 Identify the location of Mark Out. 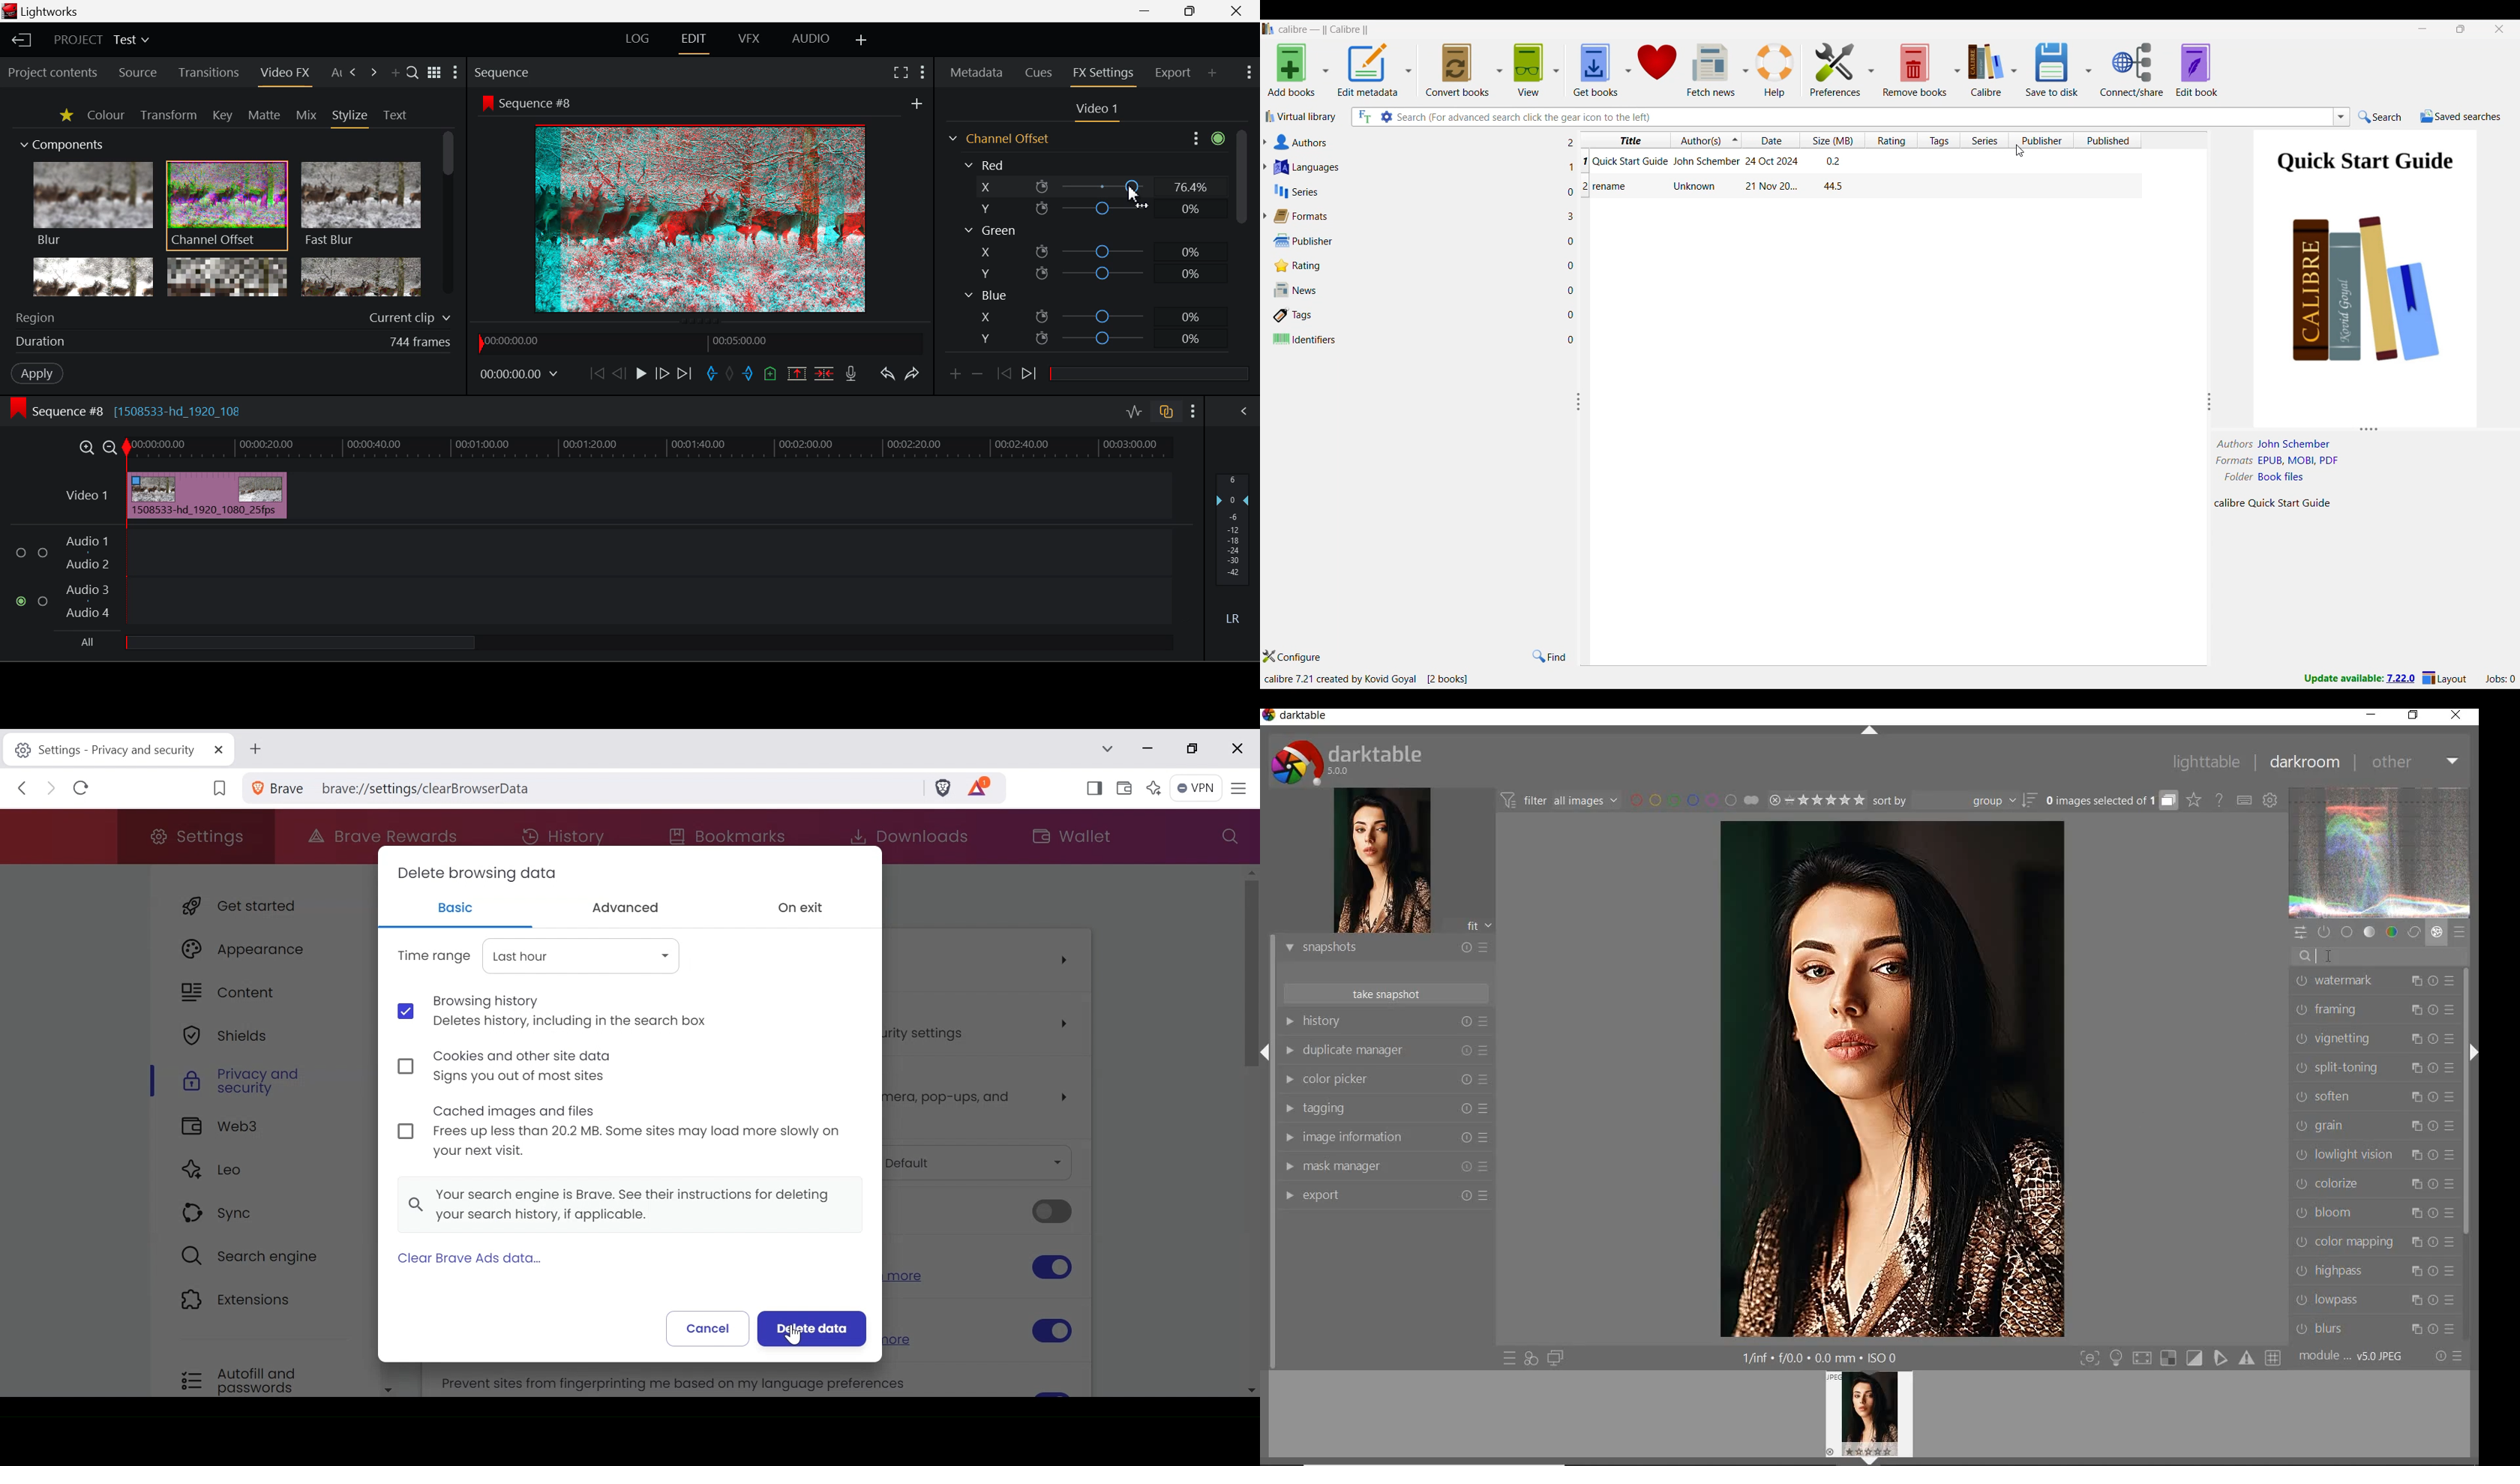
(747, 374).